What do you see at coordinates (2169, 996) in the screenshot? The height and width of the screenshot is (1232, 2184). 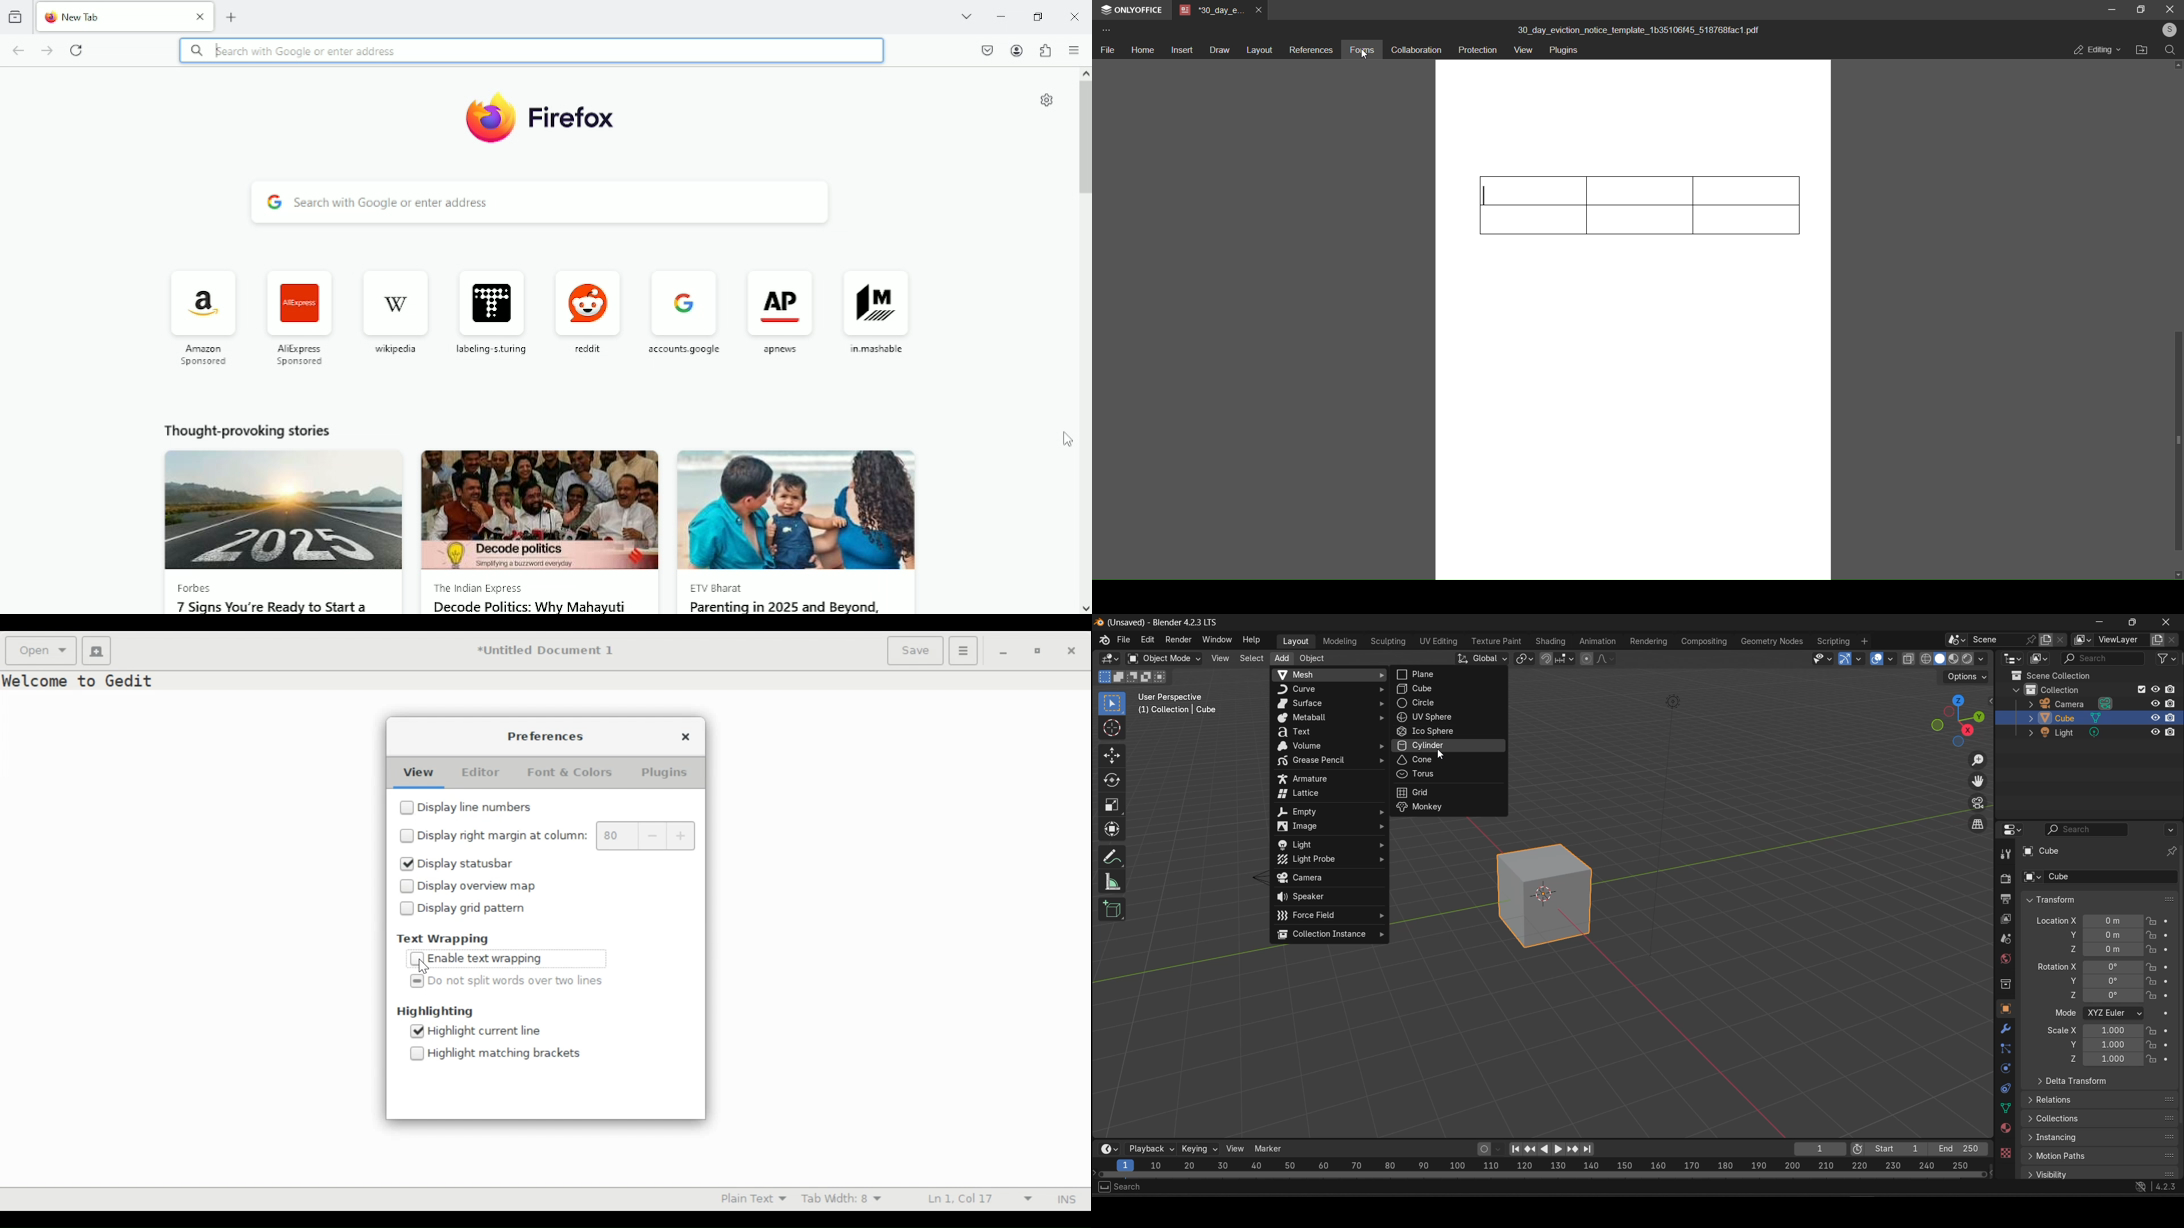 I see `animate property` at bounding box center [2169, 996].